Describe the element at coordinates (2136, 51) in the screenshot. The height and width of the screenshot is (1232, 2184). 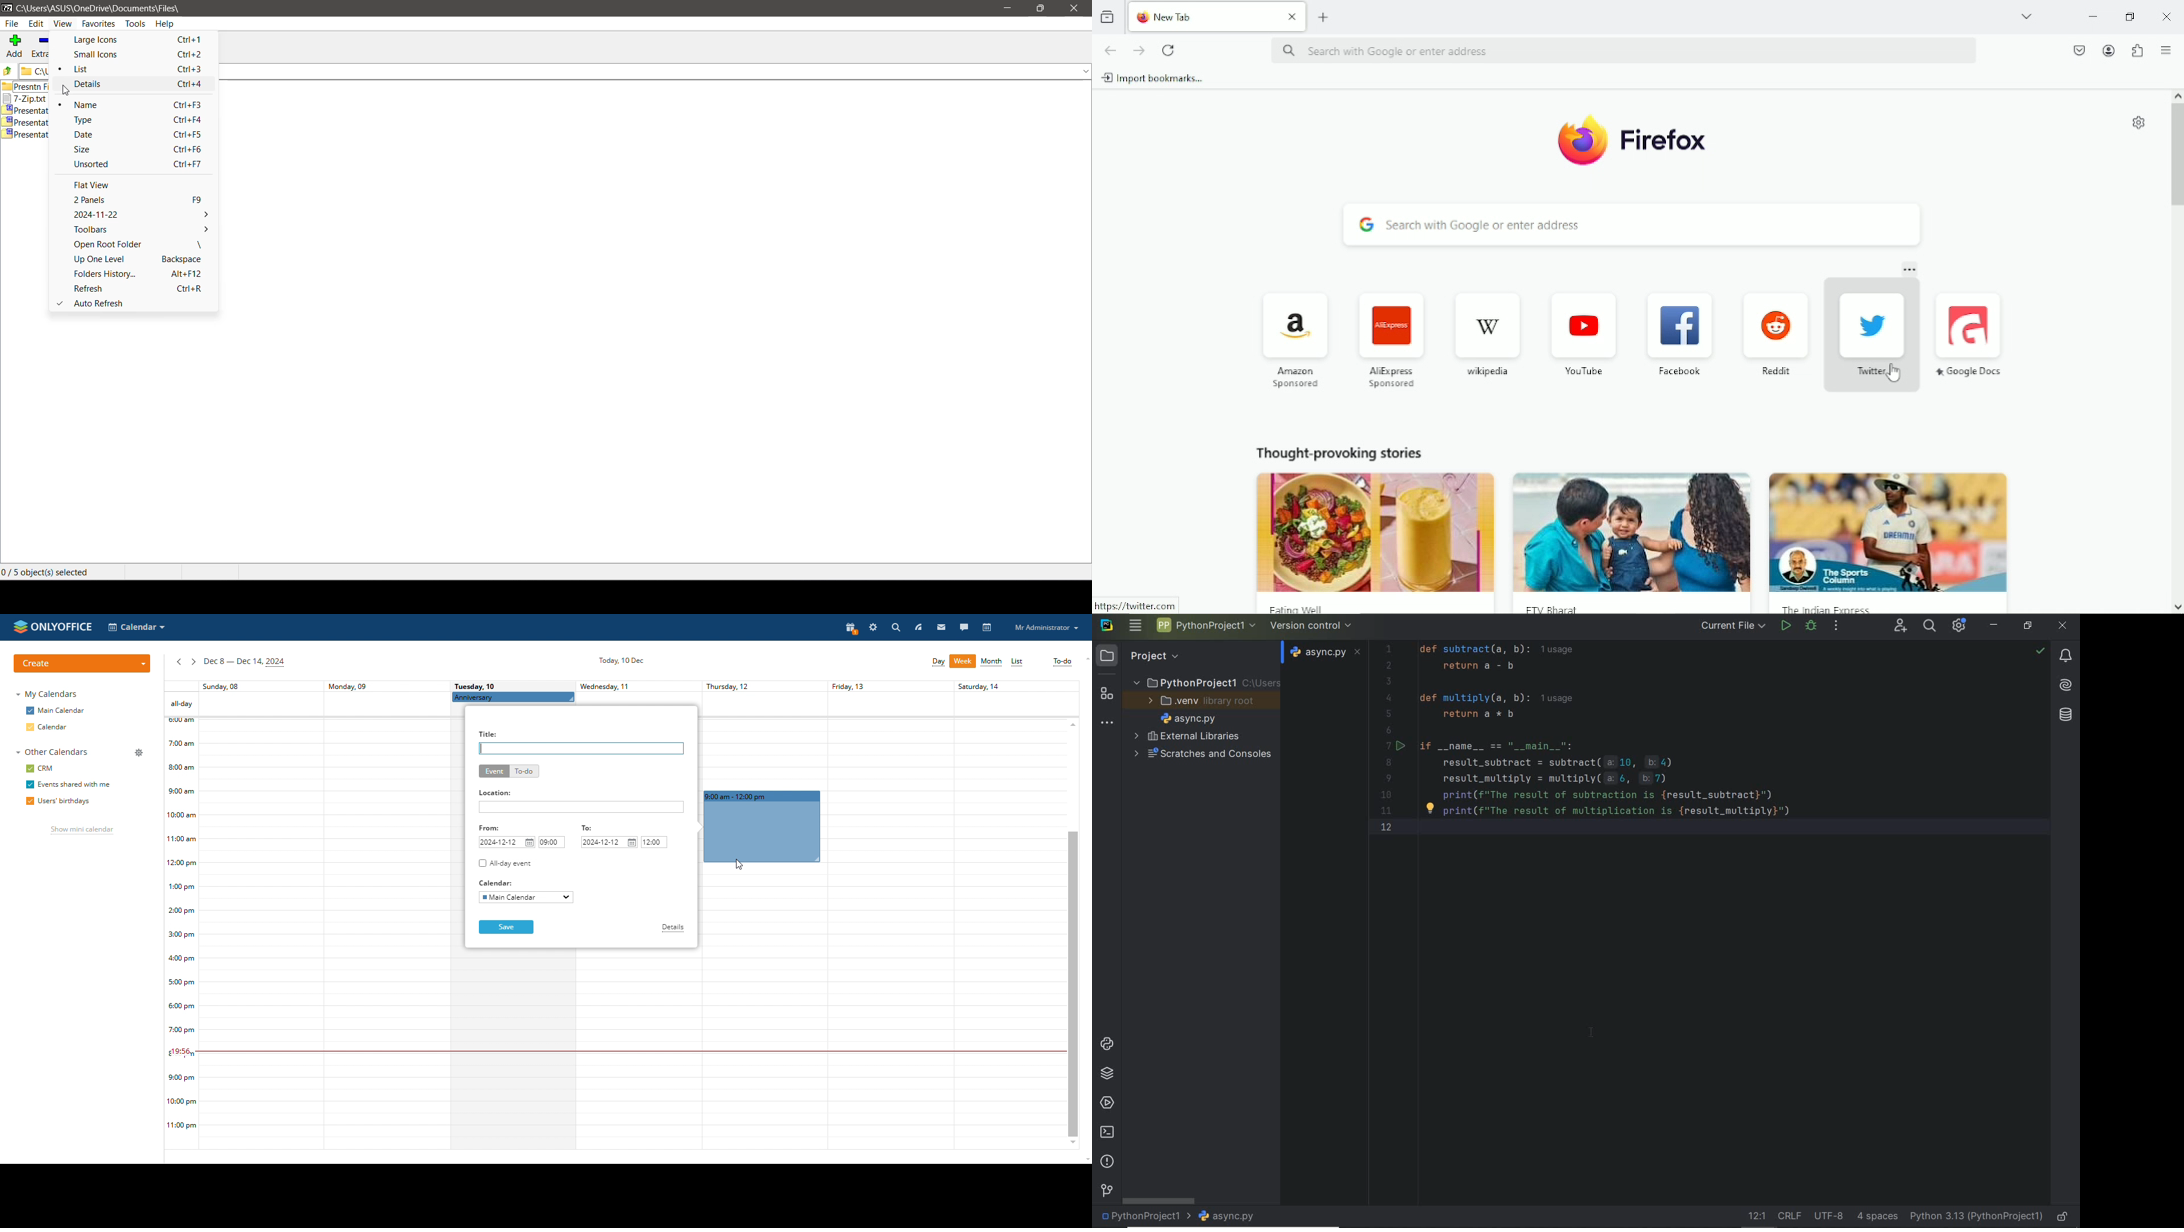
I see `extensions` at that location.